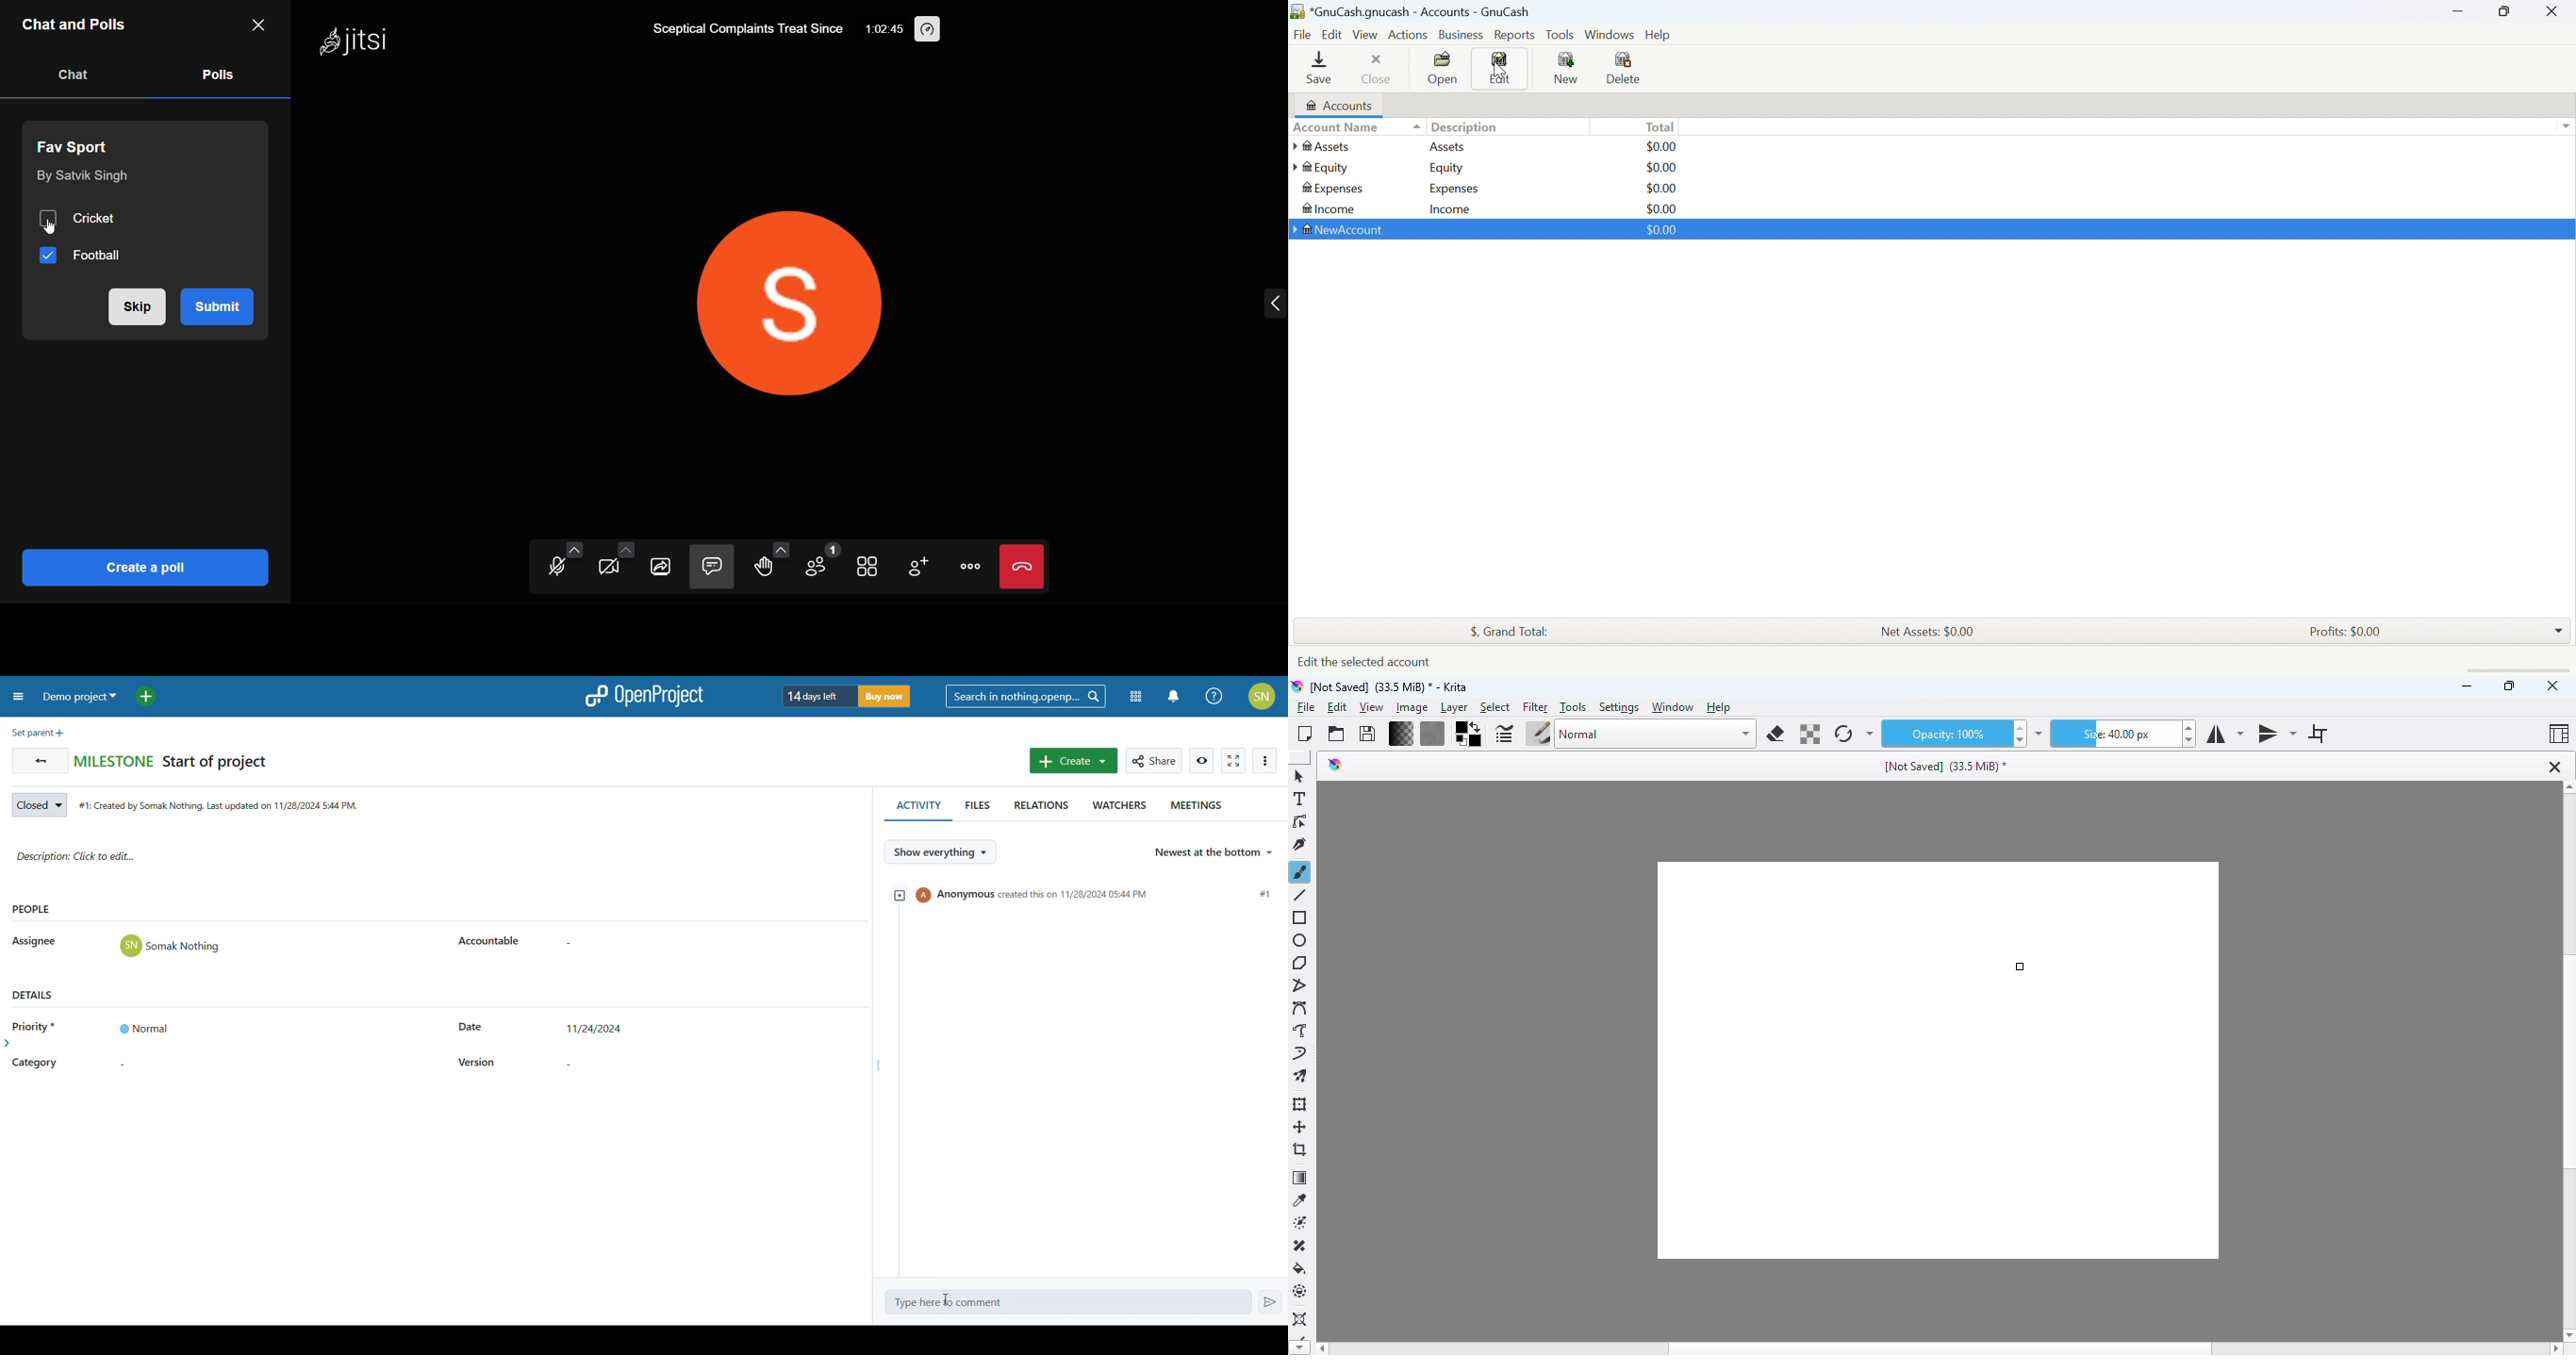  I want to click on cursor, so click(945, 1297).